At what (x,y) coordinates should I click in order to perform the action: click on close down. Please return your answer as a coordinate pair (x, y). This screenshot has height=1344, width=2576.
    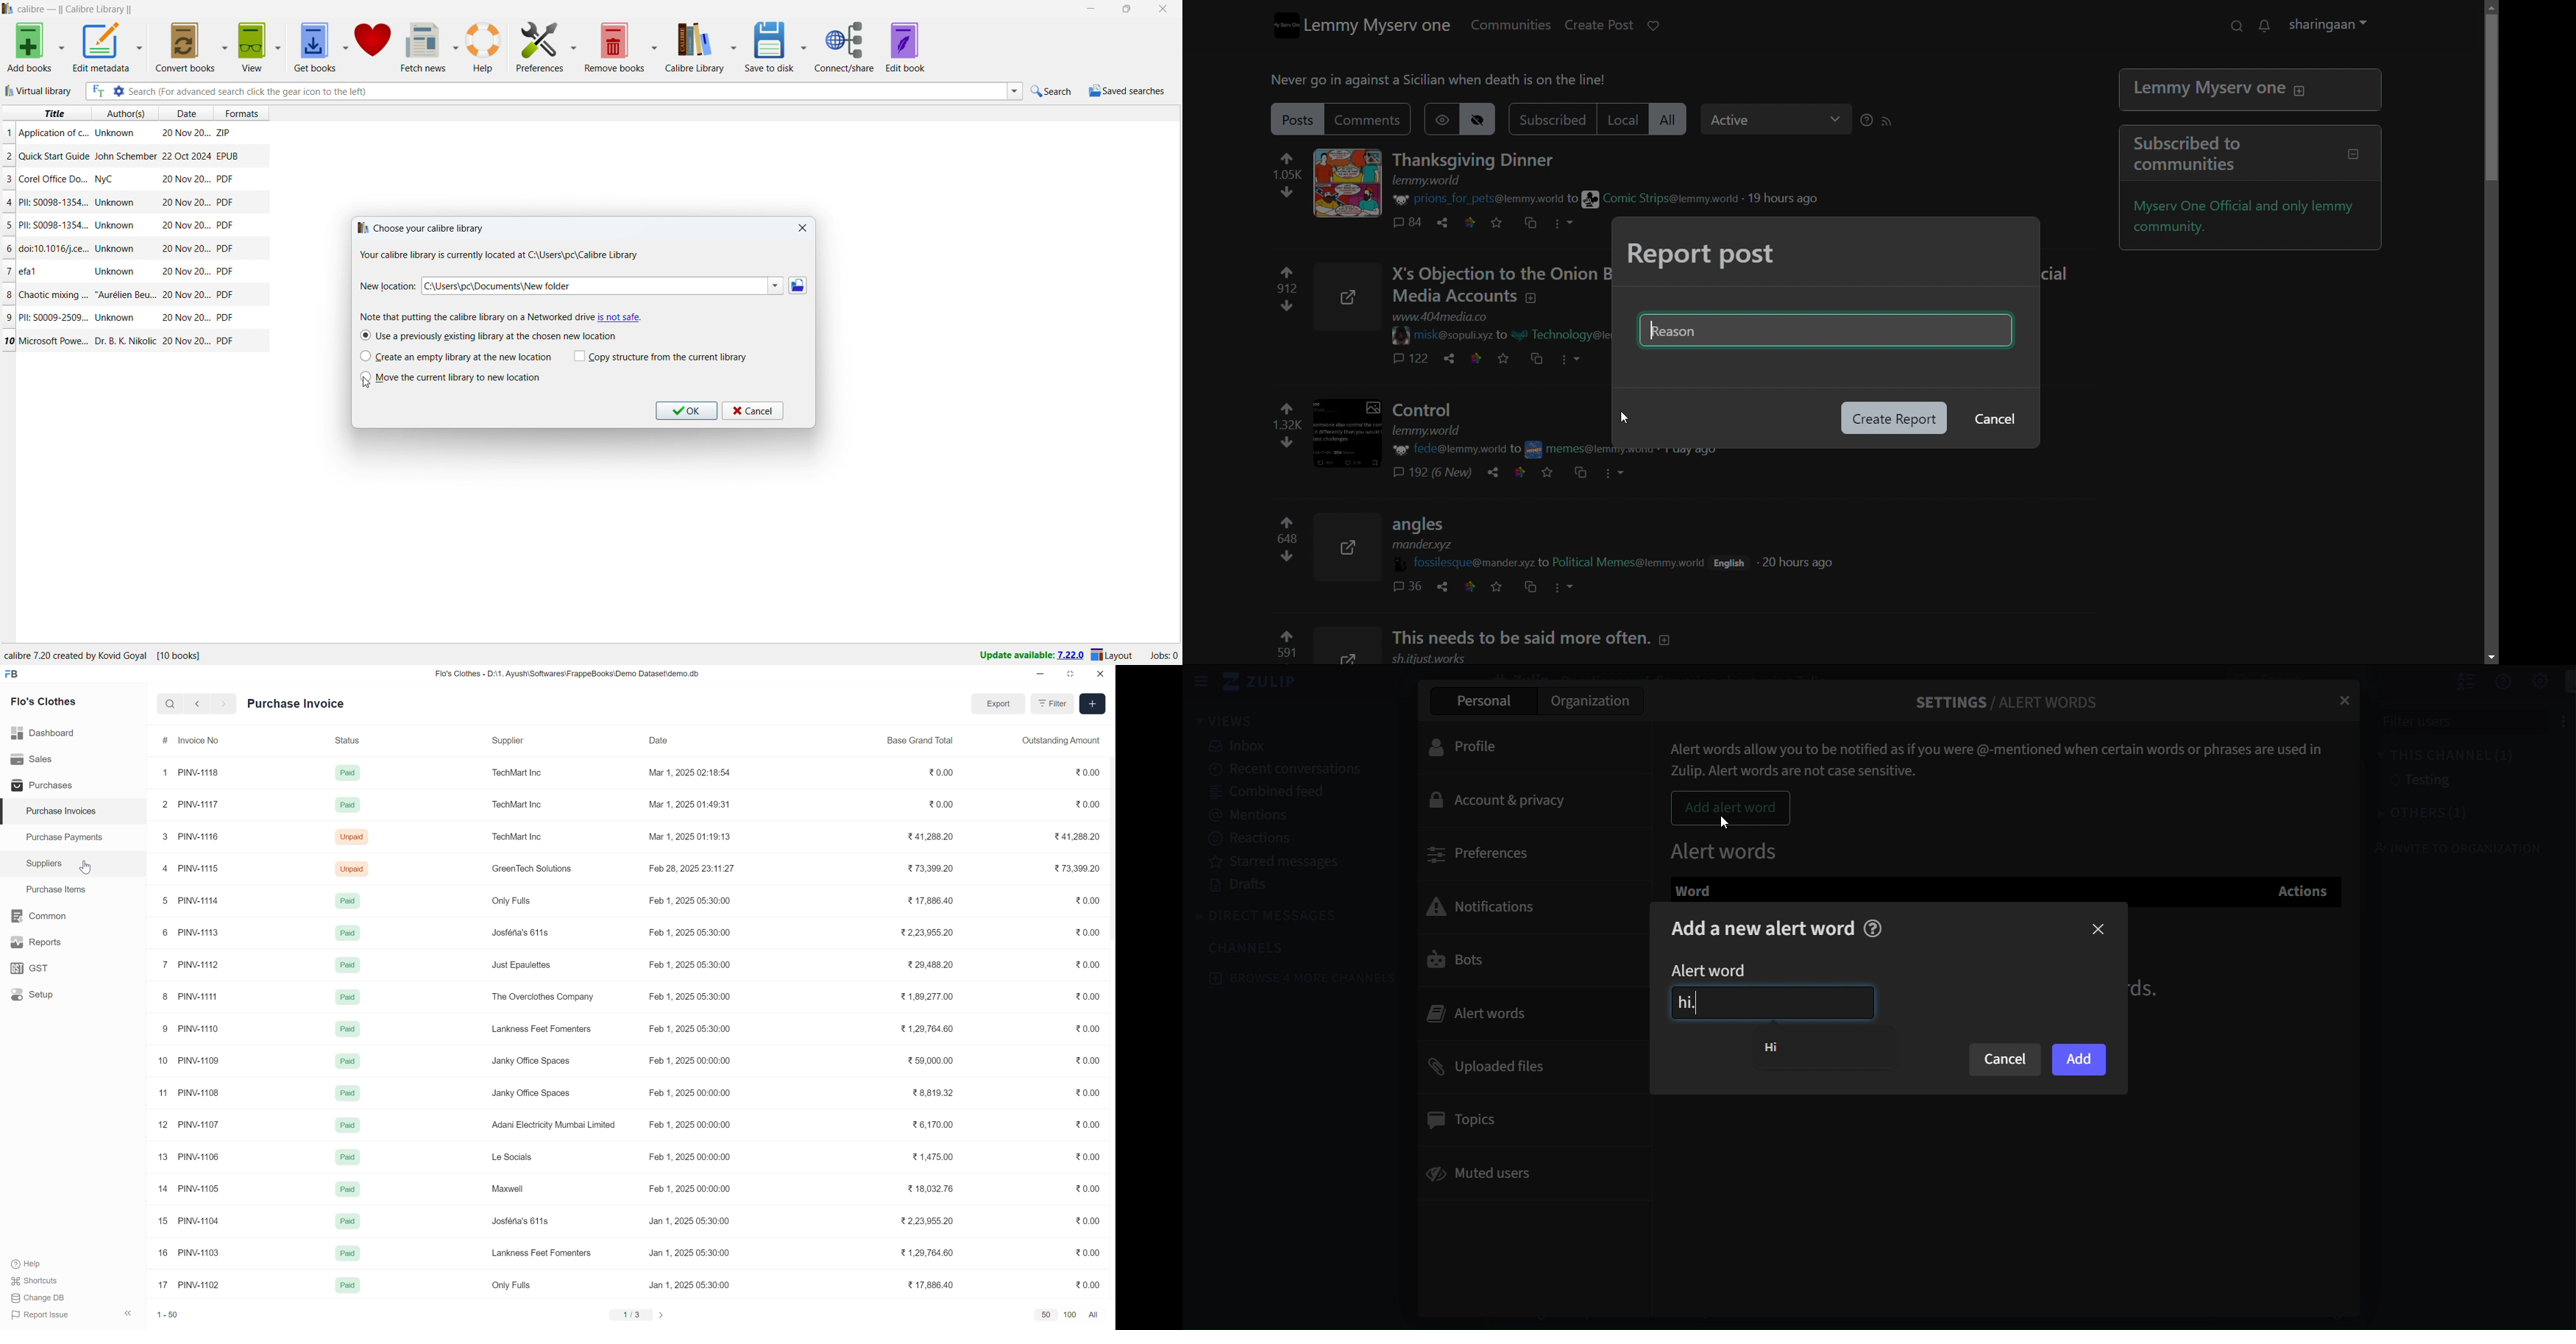
    Looking at the image, I should click on (1071, 675).